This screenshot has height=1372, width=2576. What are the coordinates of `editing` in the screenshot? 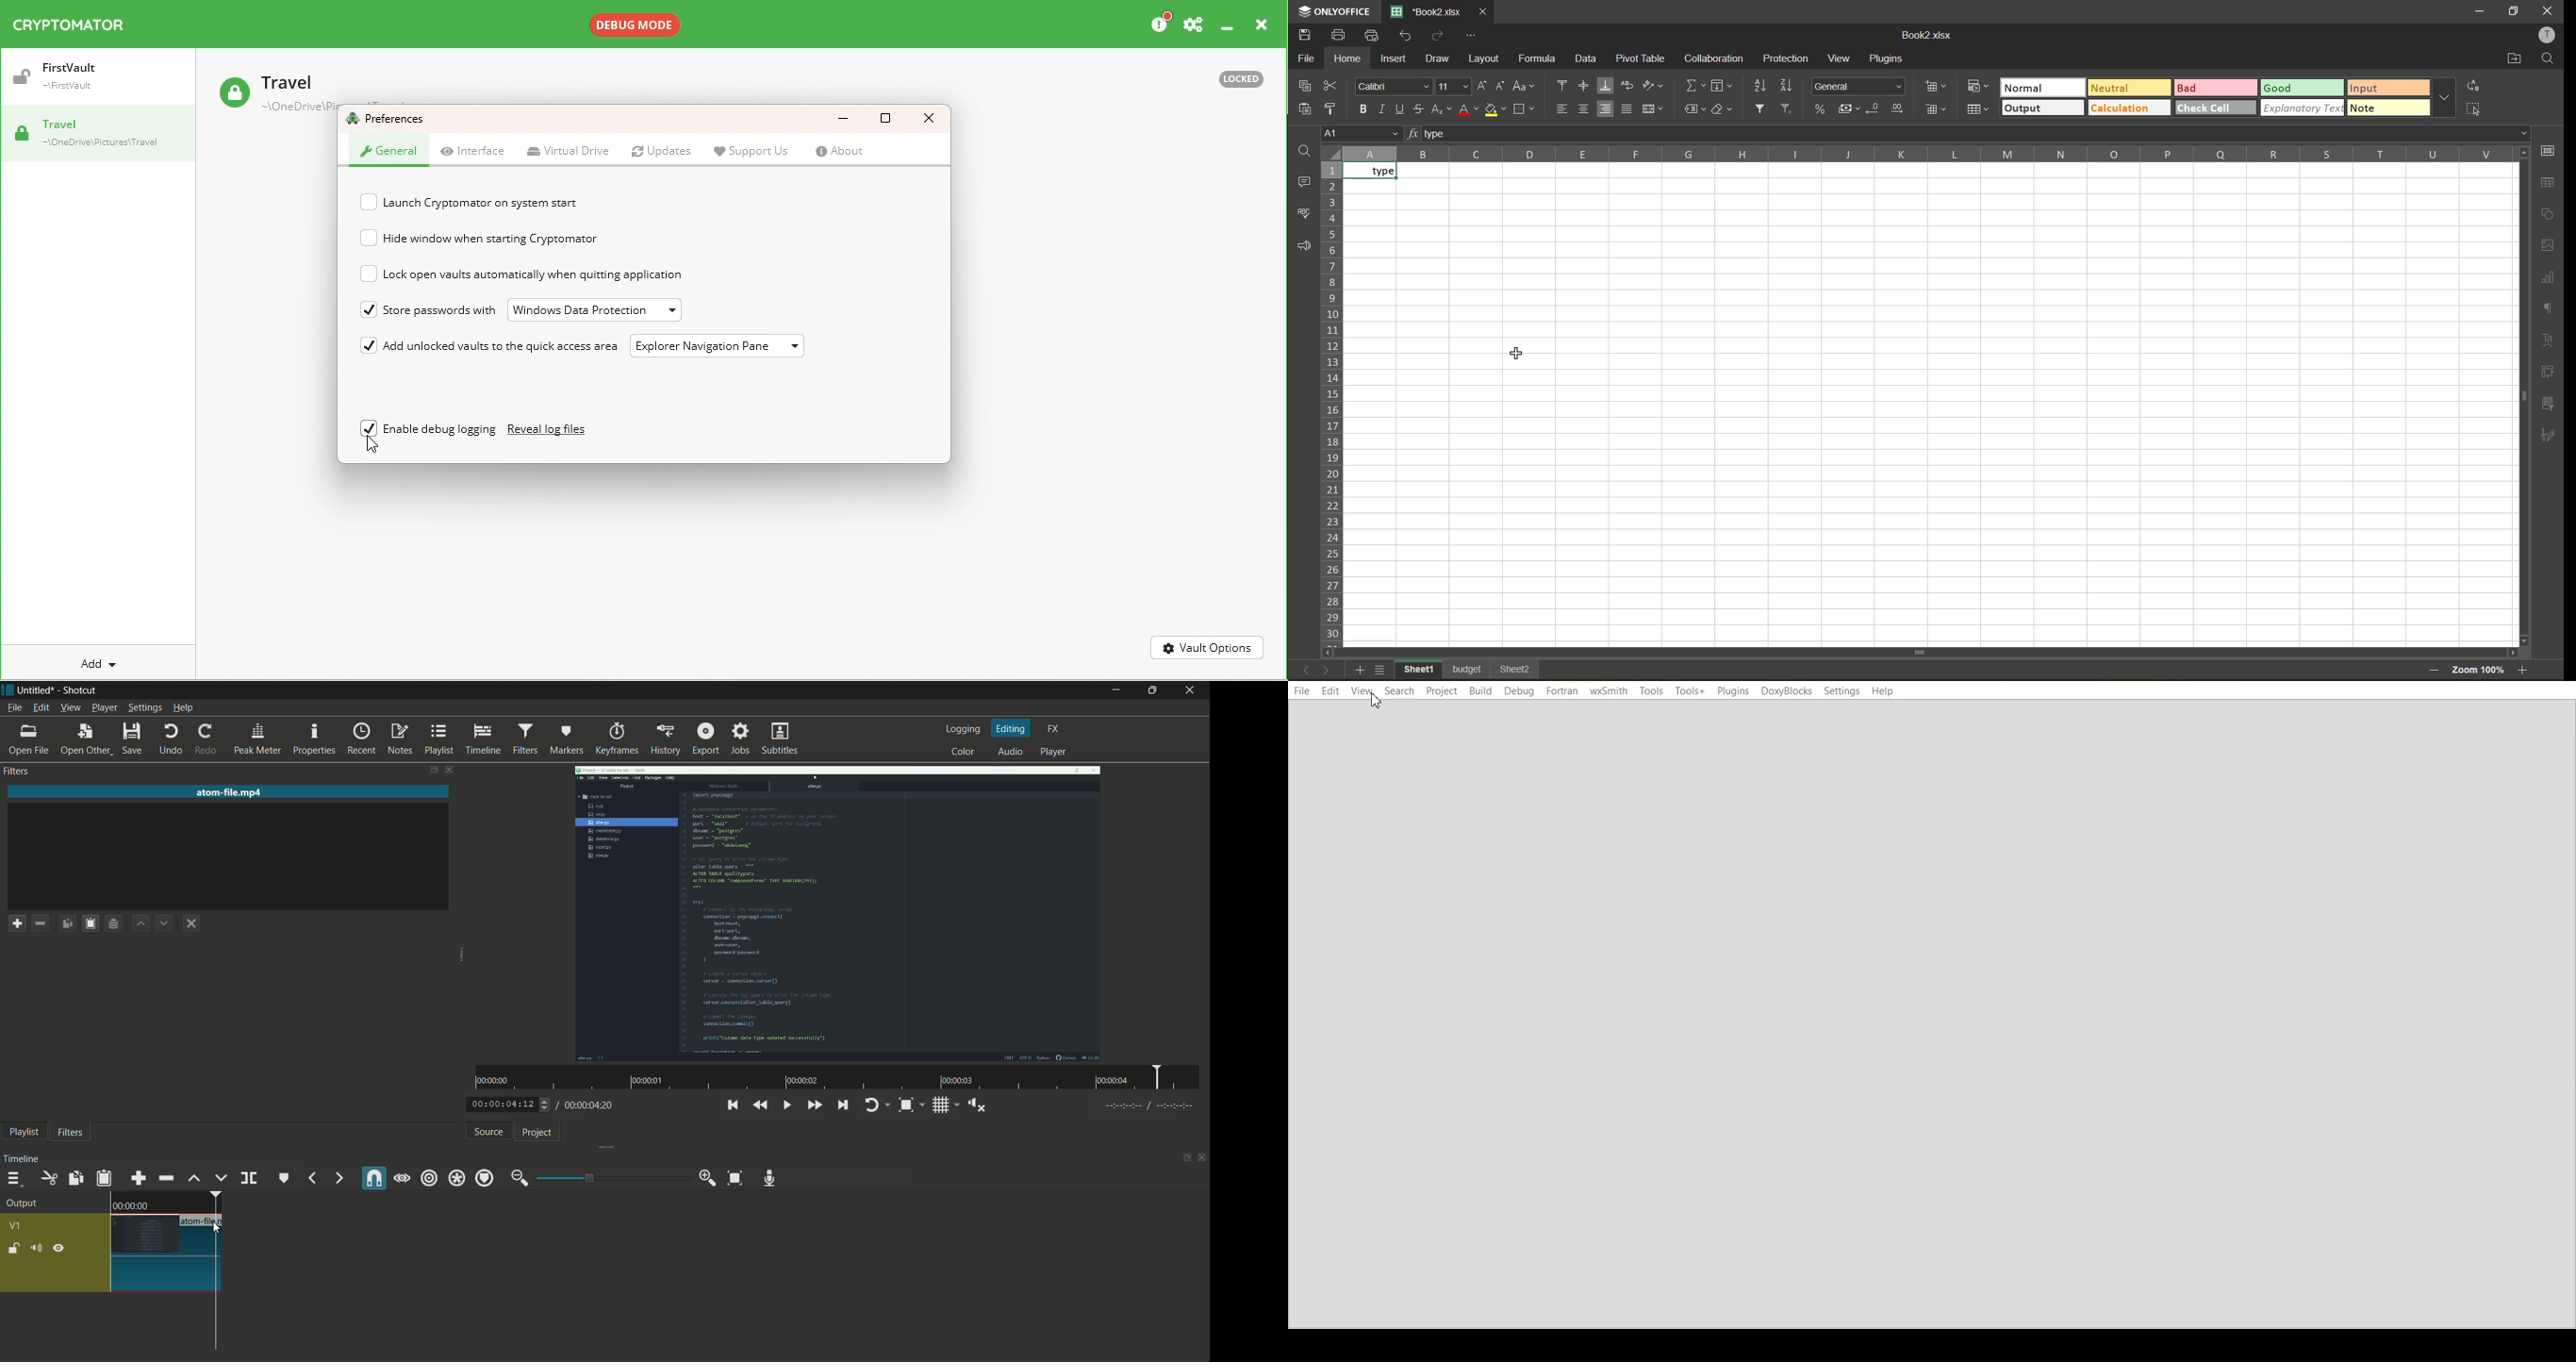 It's located at (1010, 729).